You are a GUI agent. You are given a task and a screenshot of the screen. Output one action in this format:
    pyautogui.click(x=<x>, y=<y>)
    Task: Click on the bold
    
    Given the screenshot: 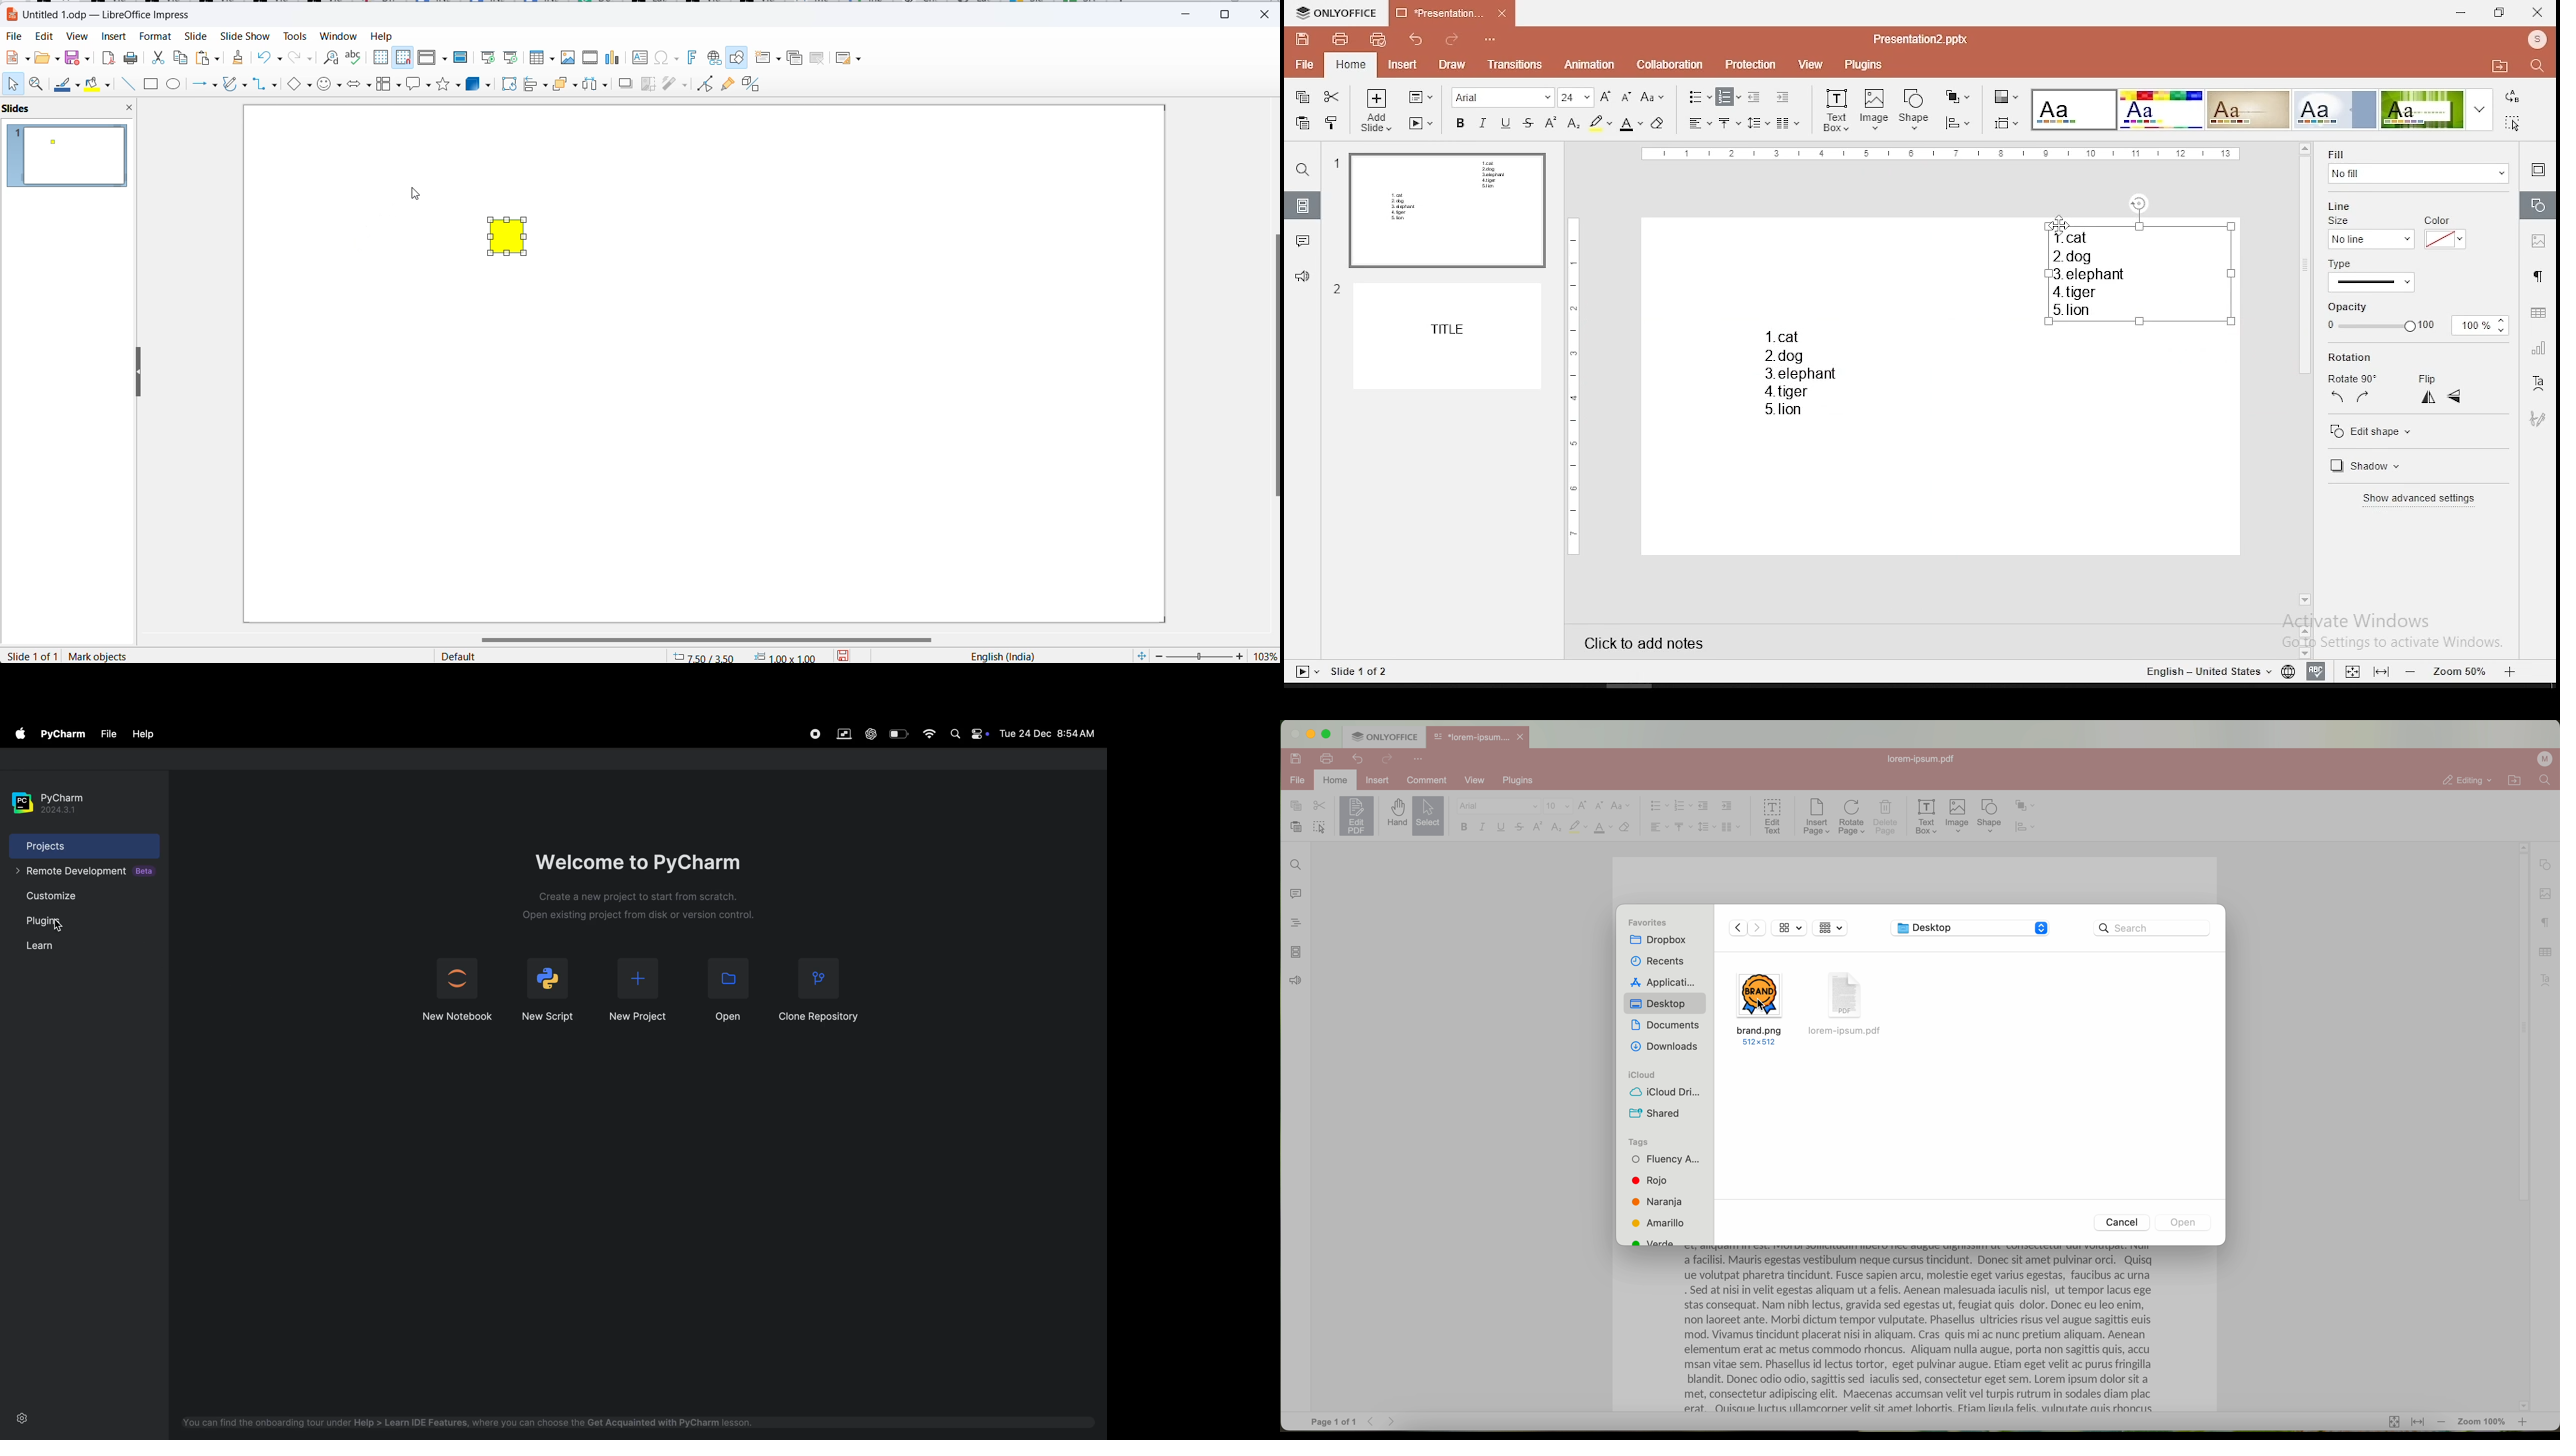 What is the action you would take?
    pyautogui.click(x=1458, y=122)
    